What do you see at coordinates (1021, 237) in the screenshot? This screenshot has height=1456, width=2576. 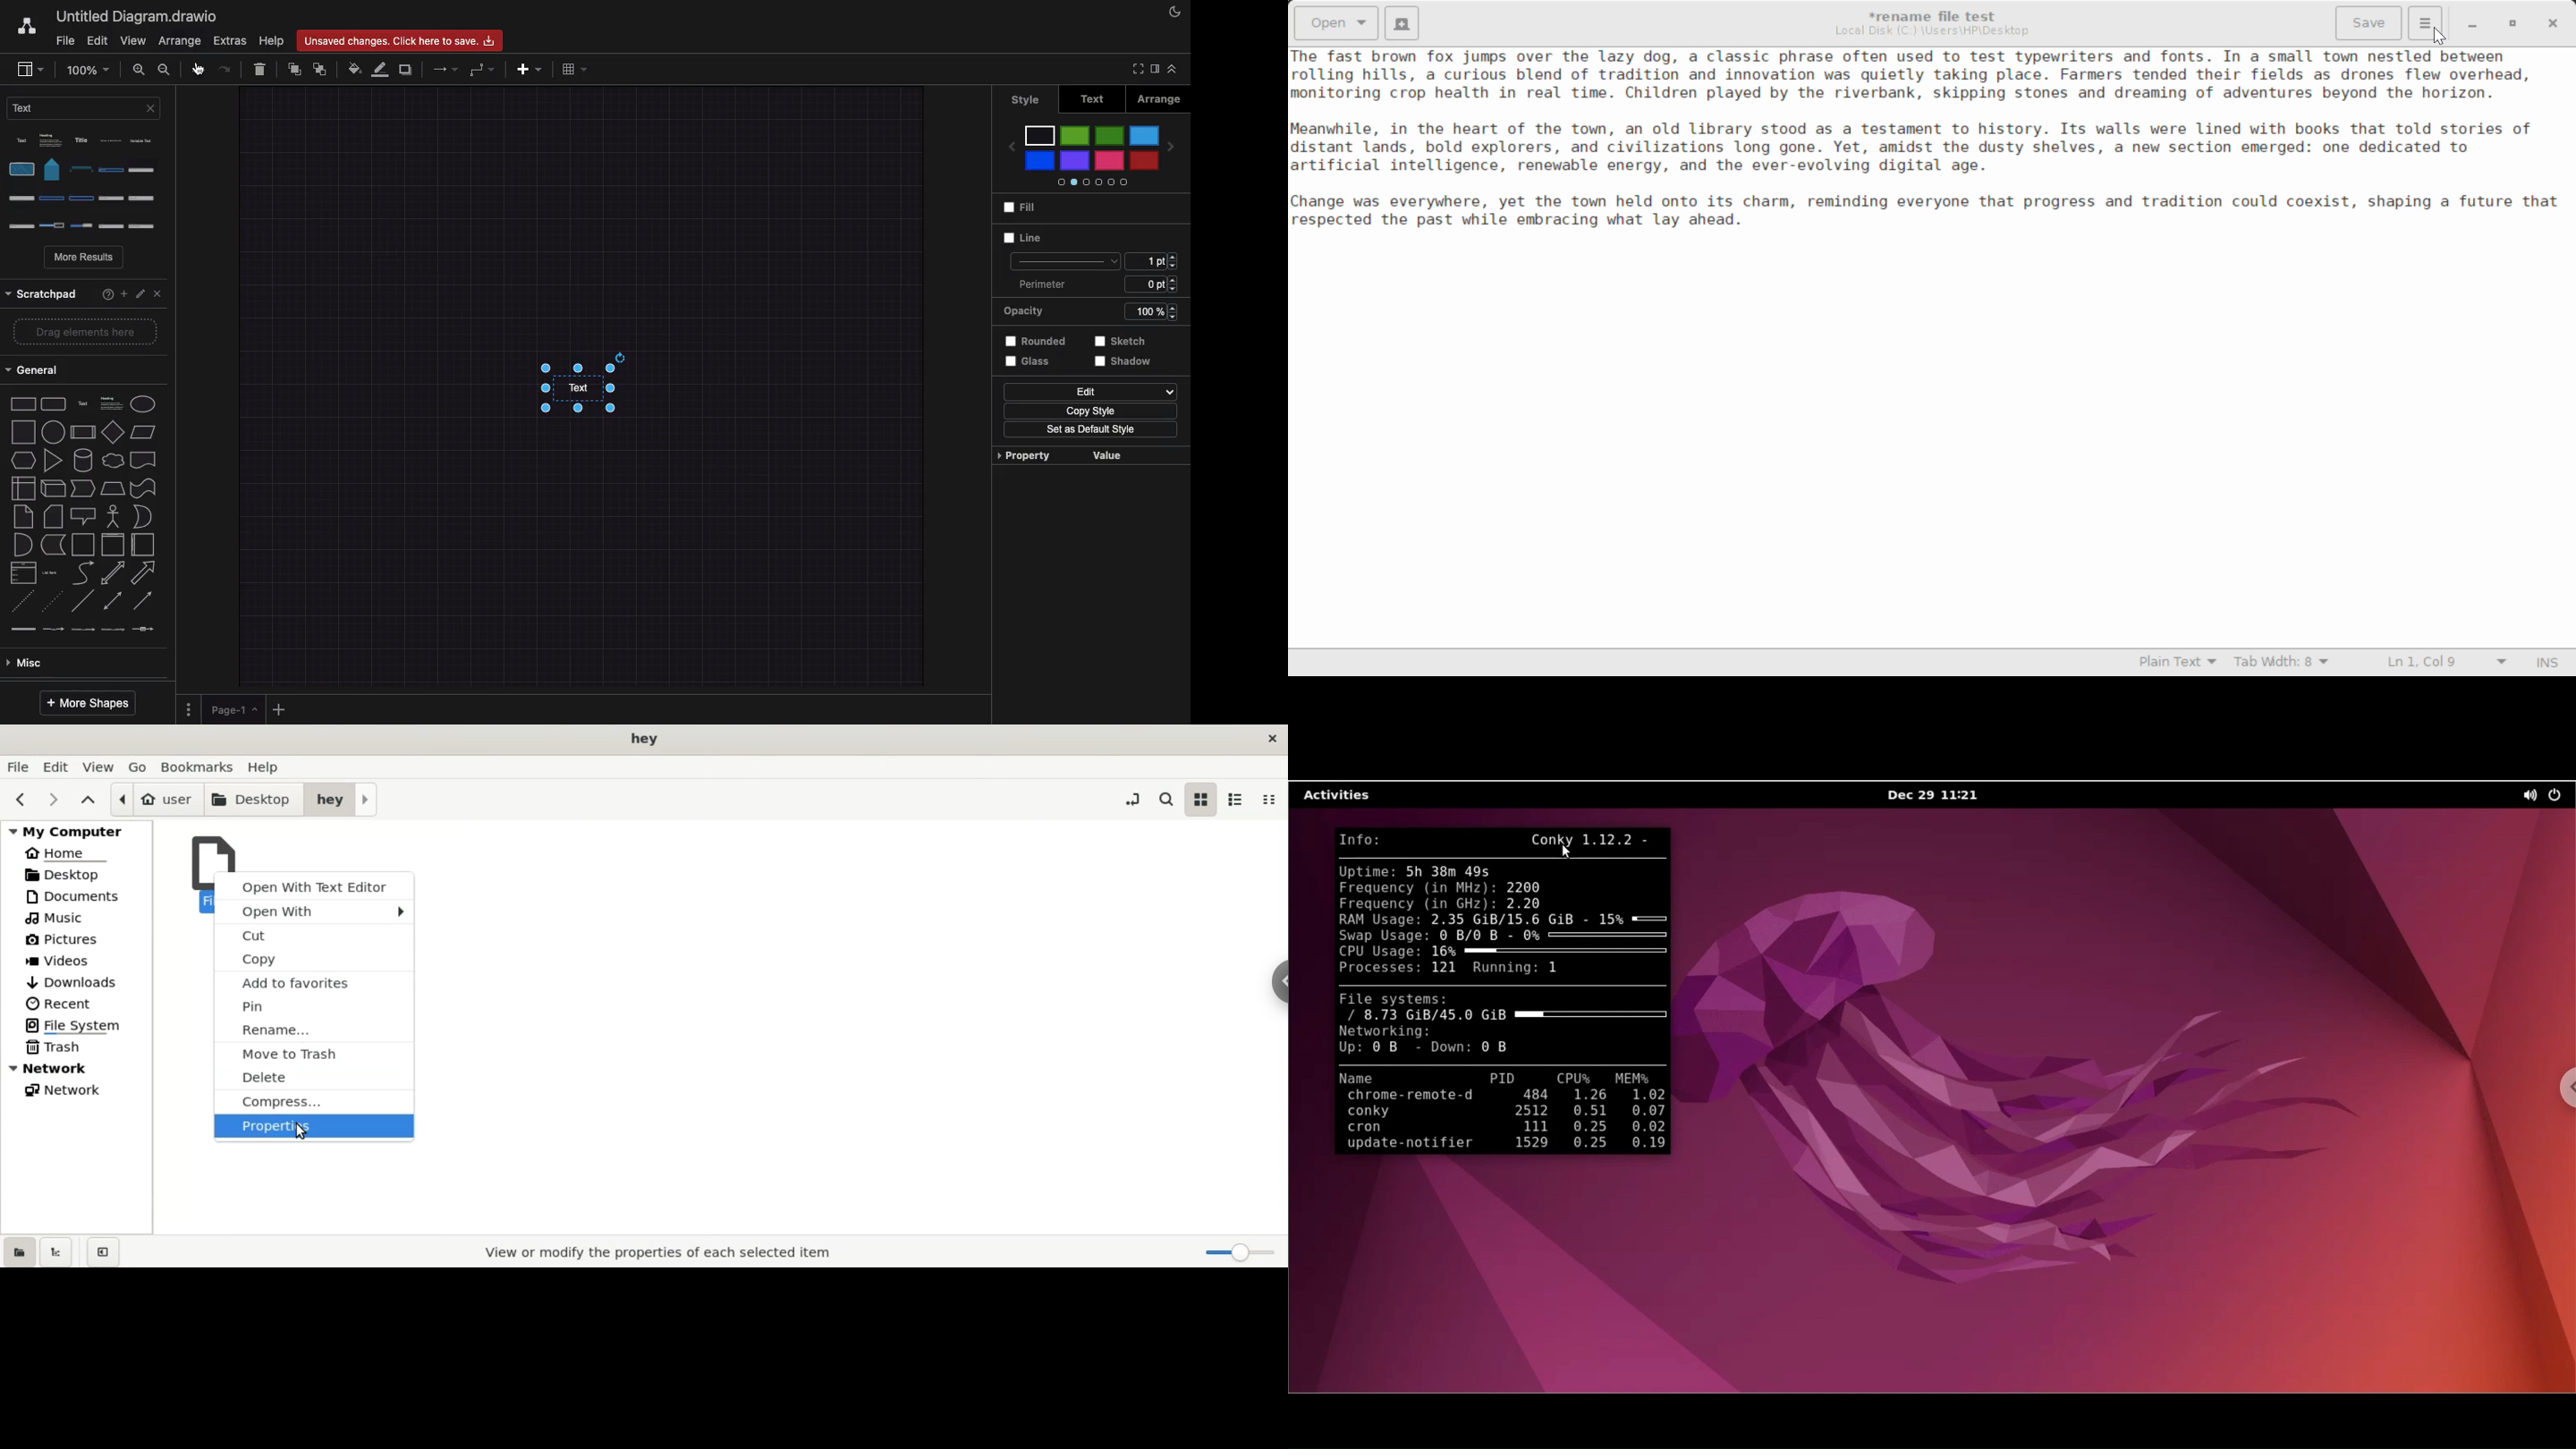 I see `Line` at bounding box center [1021, 237].